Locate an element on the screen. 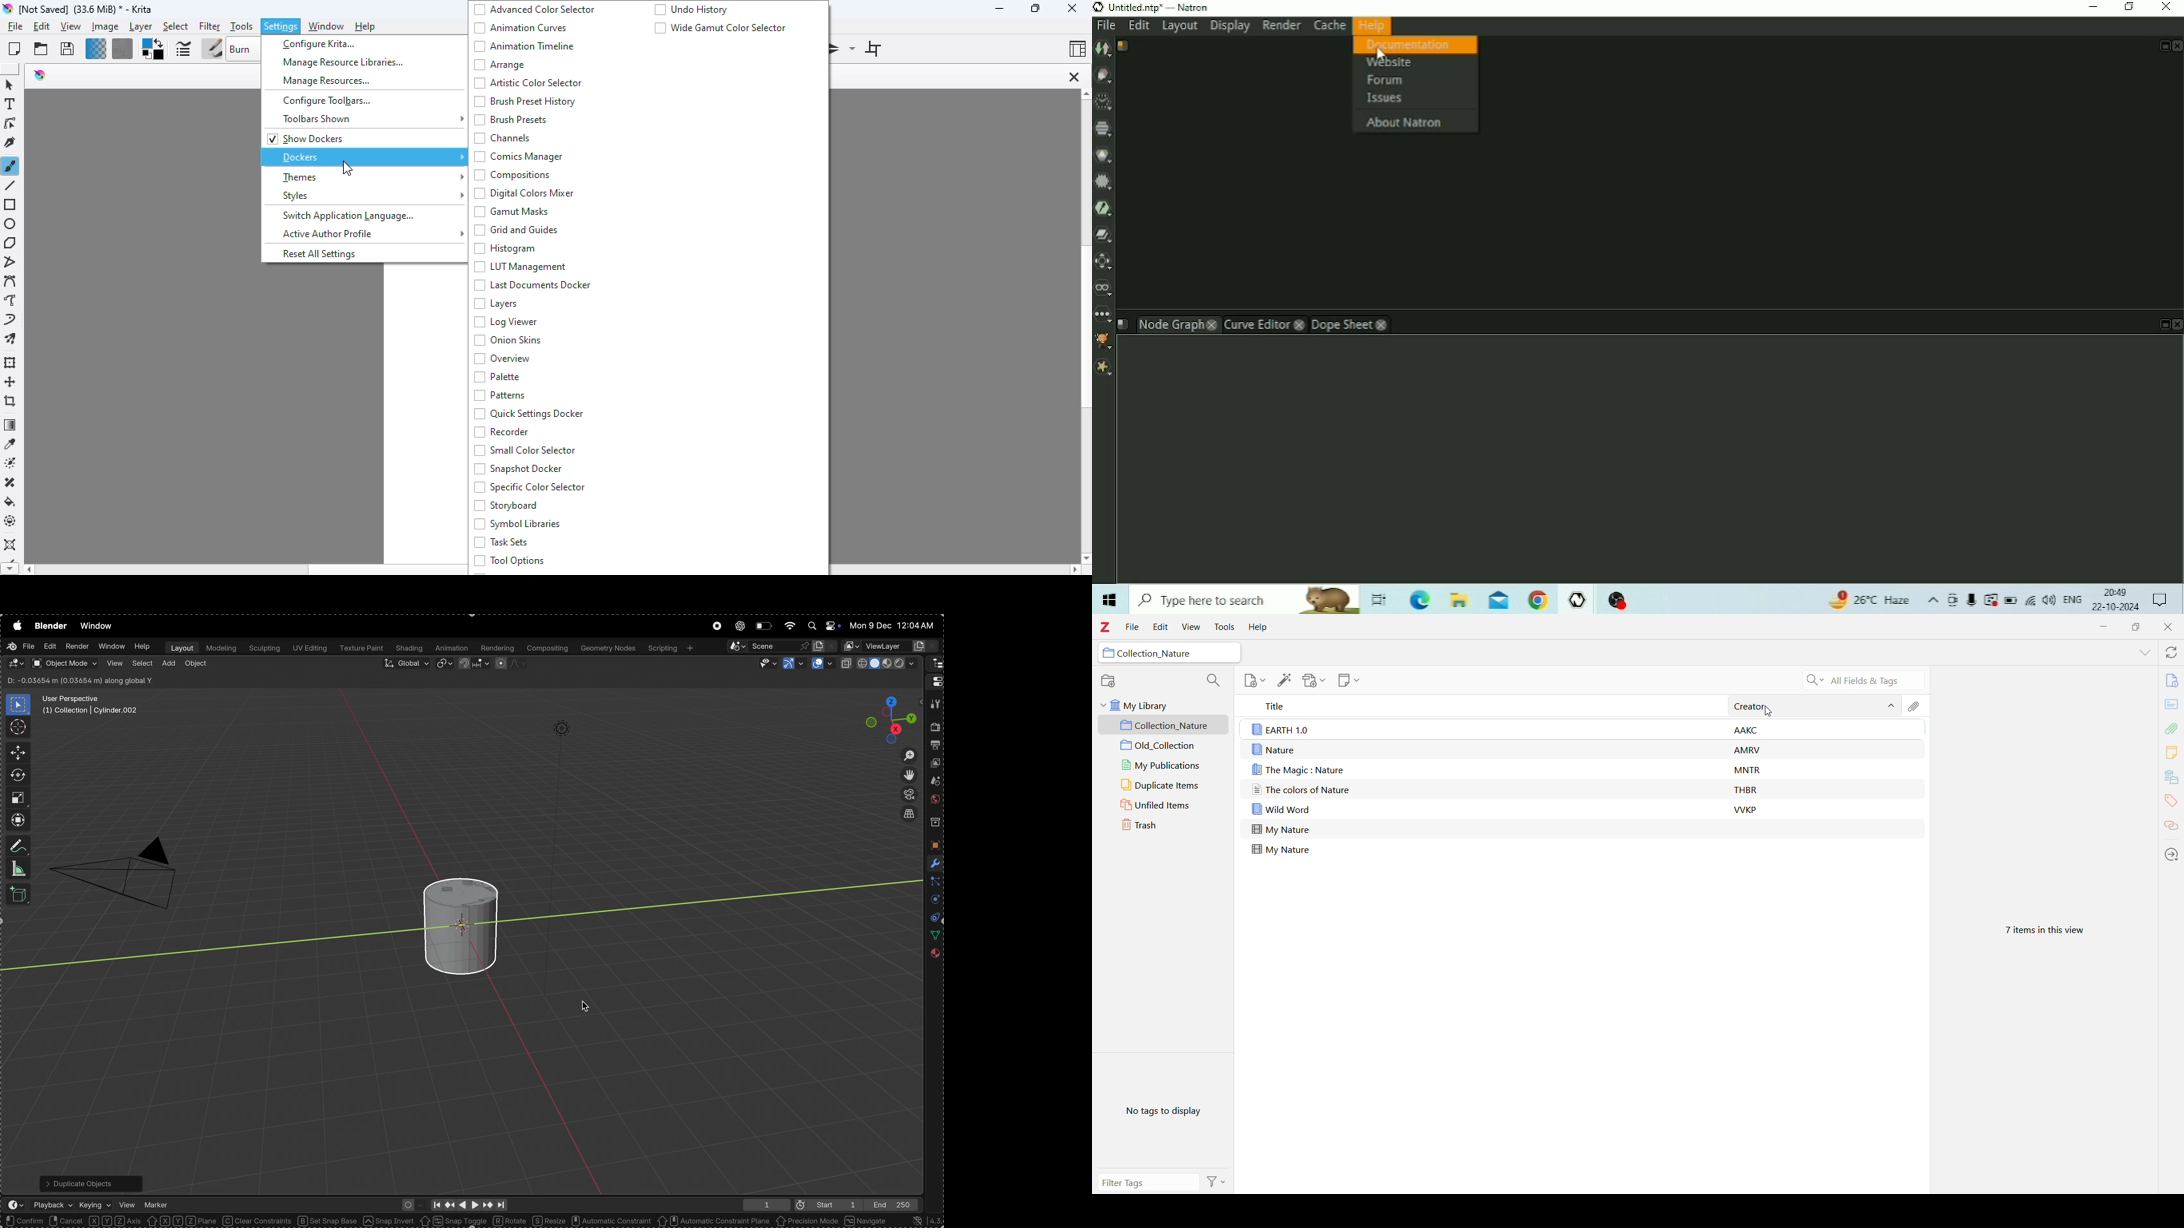  Issues is located at coordinates (1385, 98).